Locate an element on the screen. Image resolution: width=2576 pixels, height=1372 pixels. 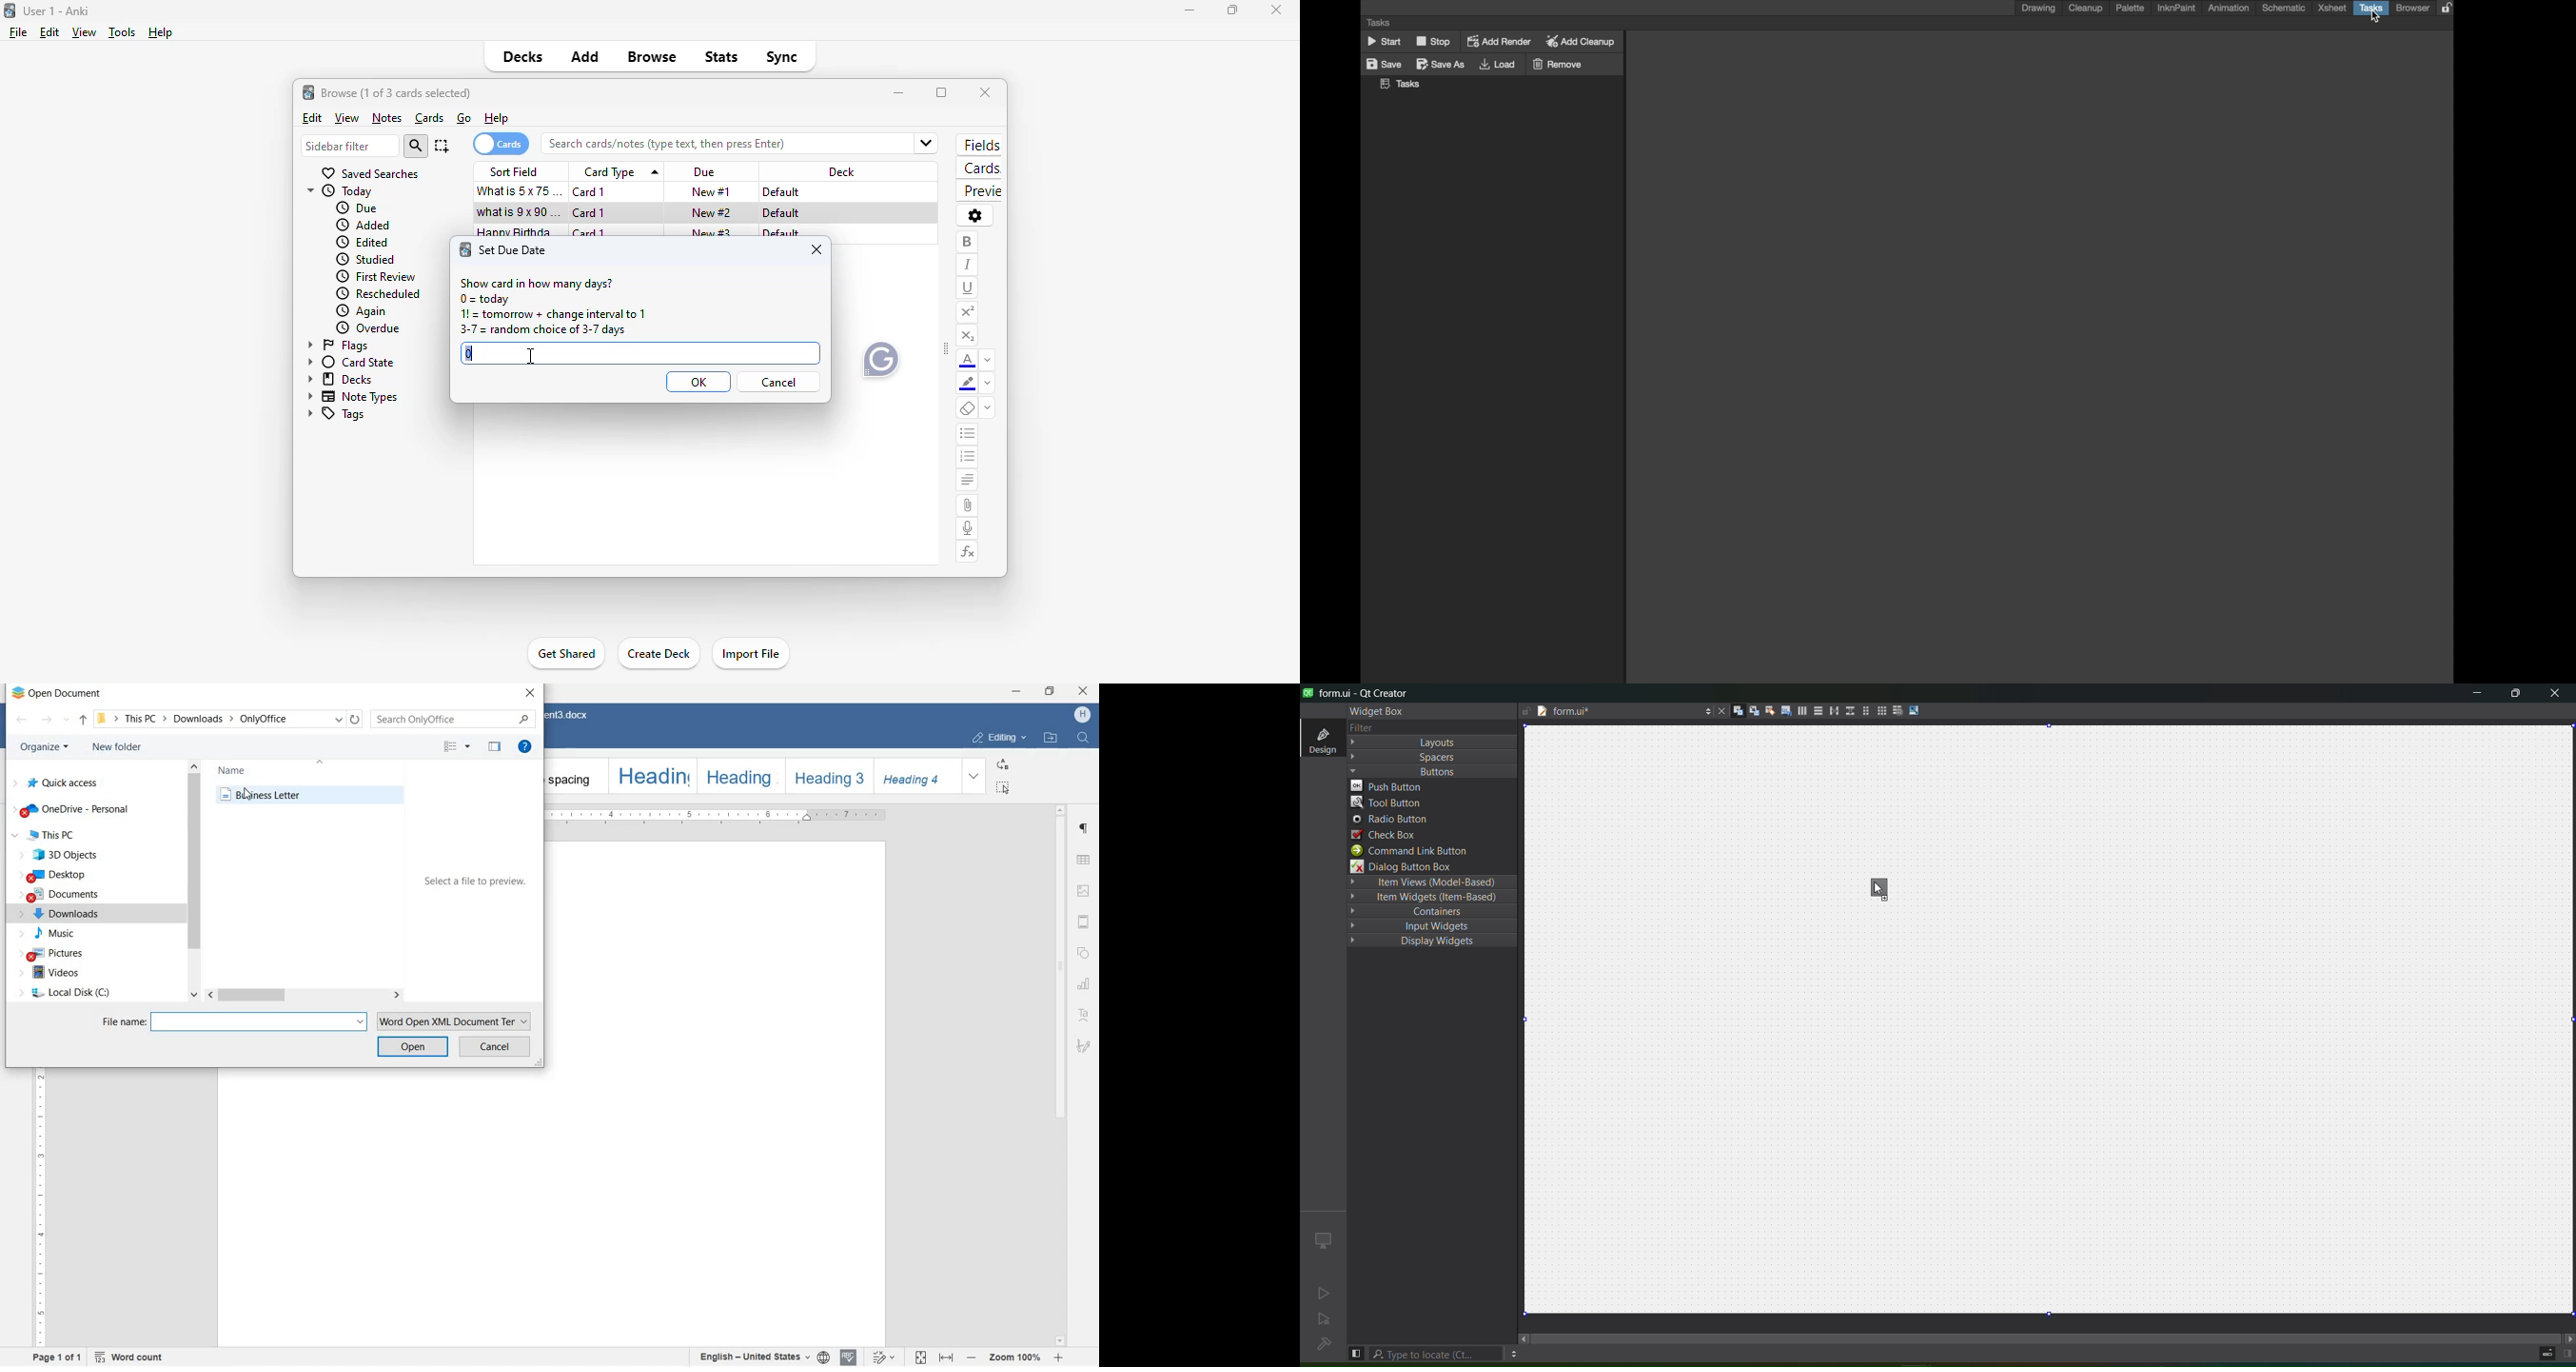
Grammarly is located at coordinates (880, 358).